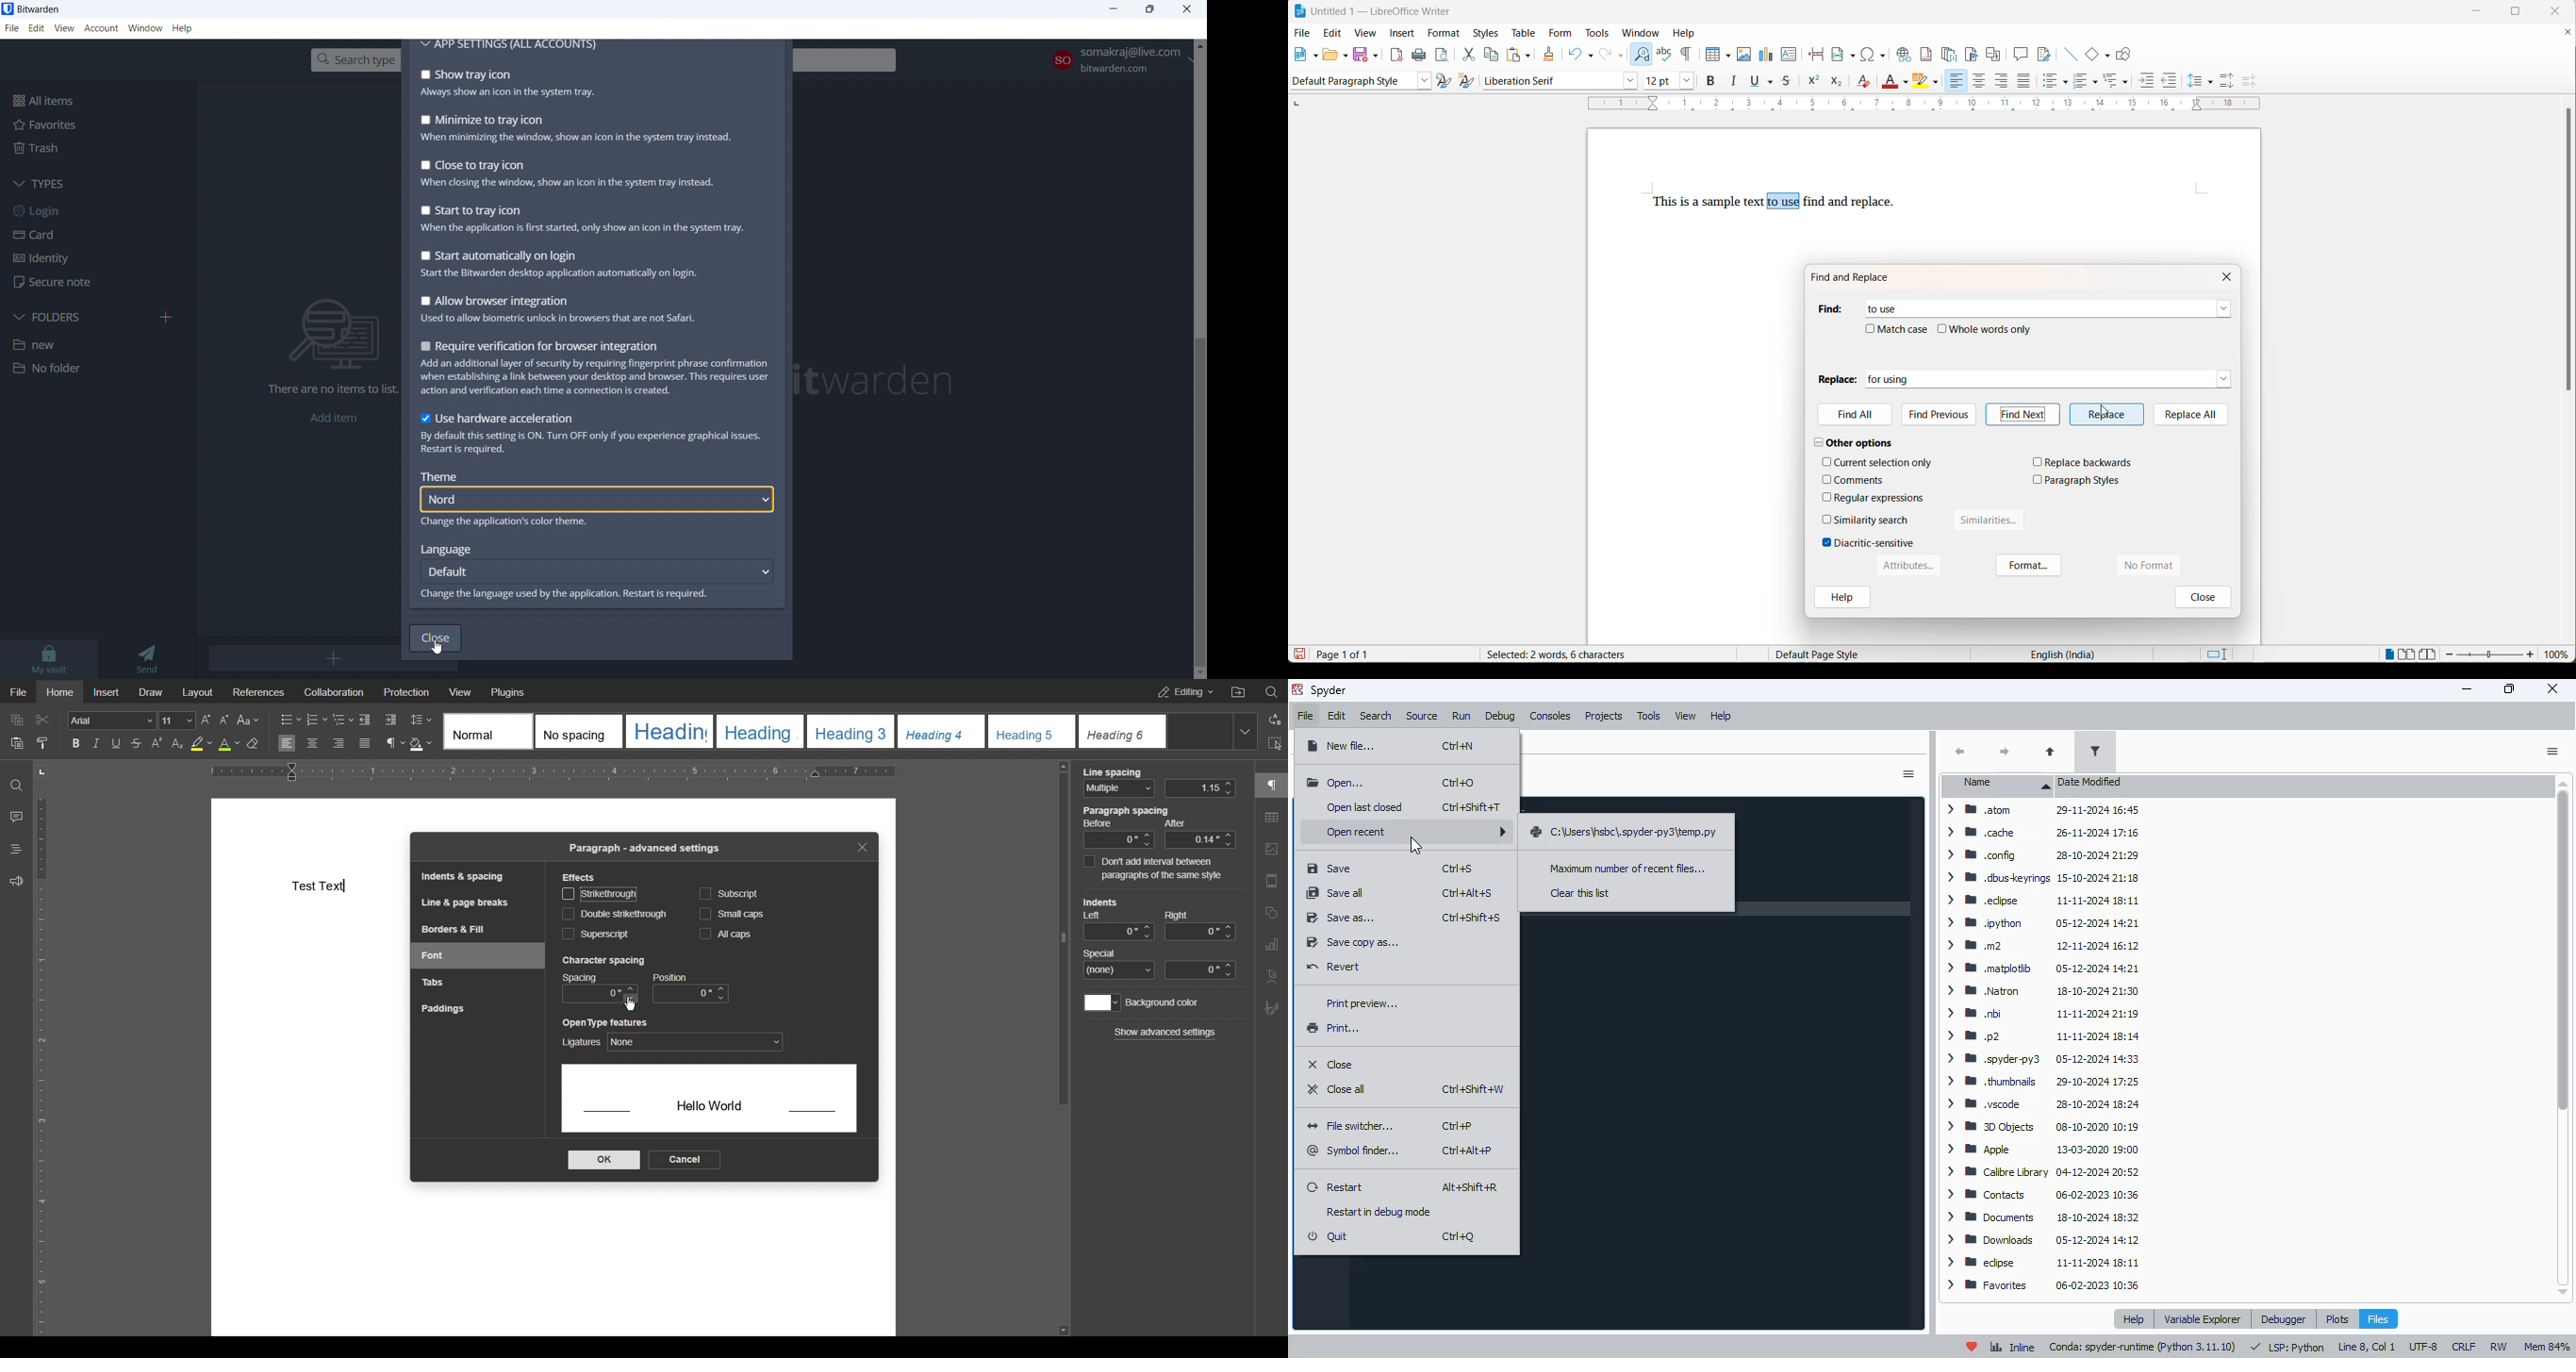  I want to click on toggle ordered list options, so click(2097, 83).